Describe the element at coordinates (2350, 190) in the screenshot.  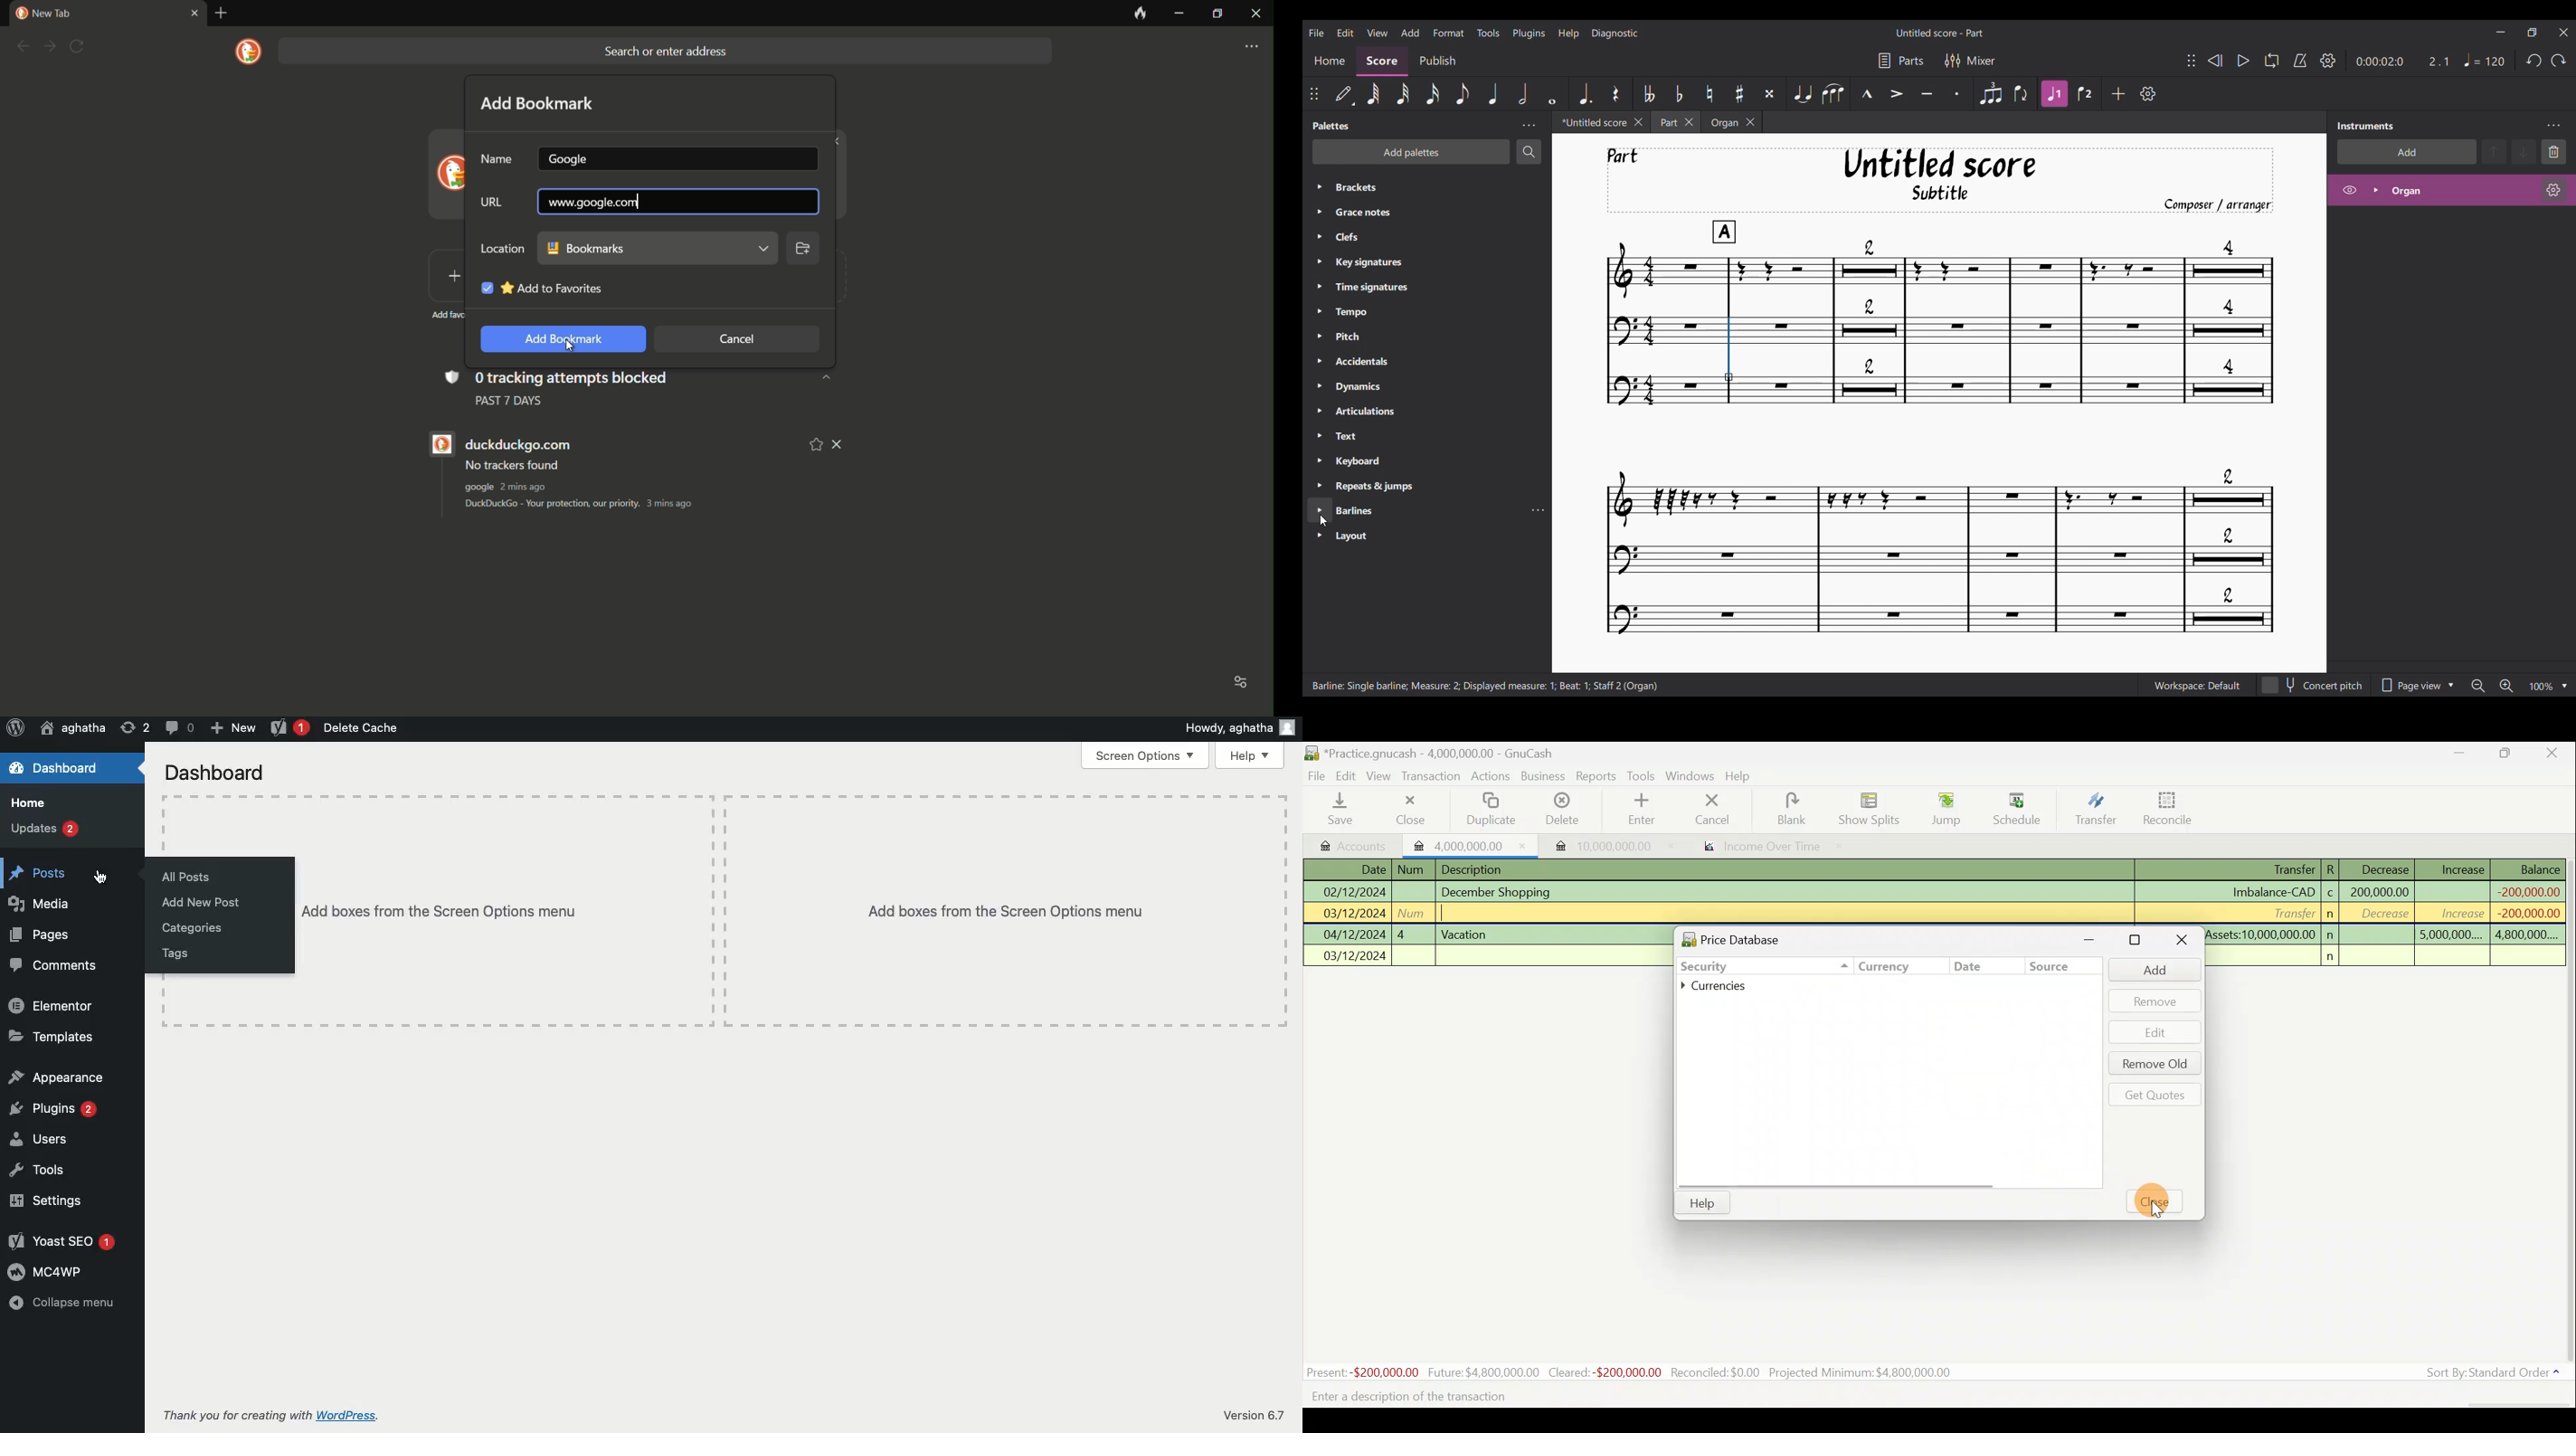
I see `Hide organ` at that location.